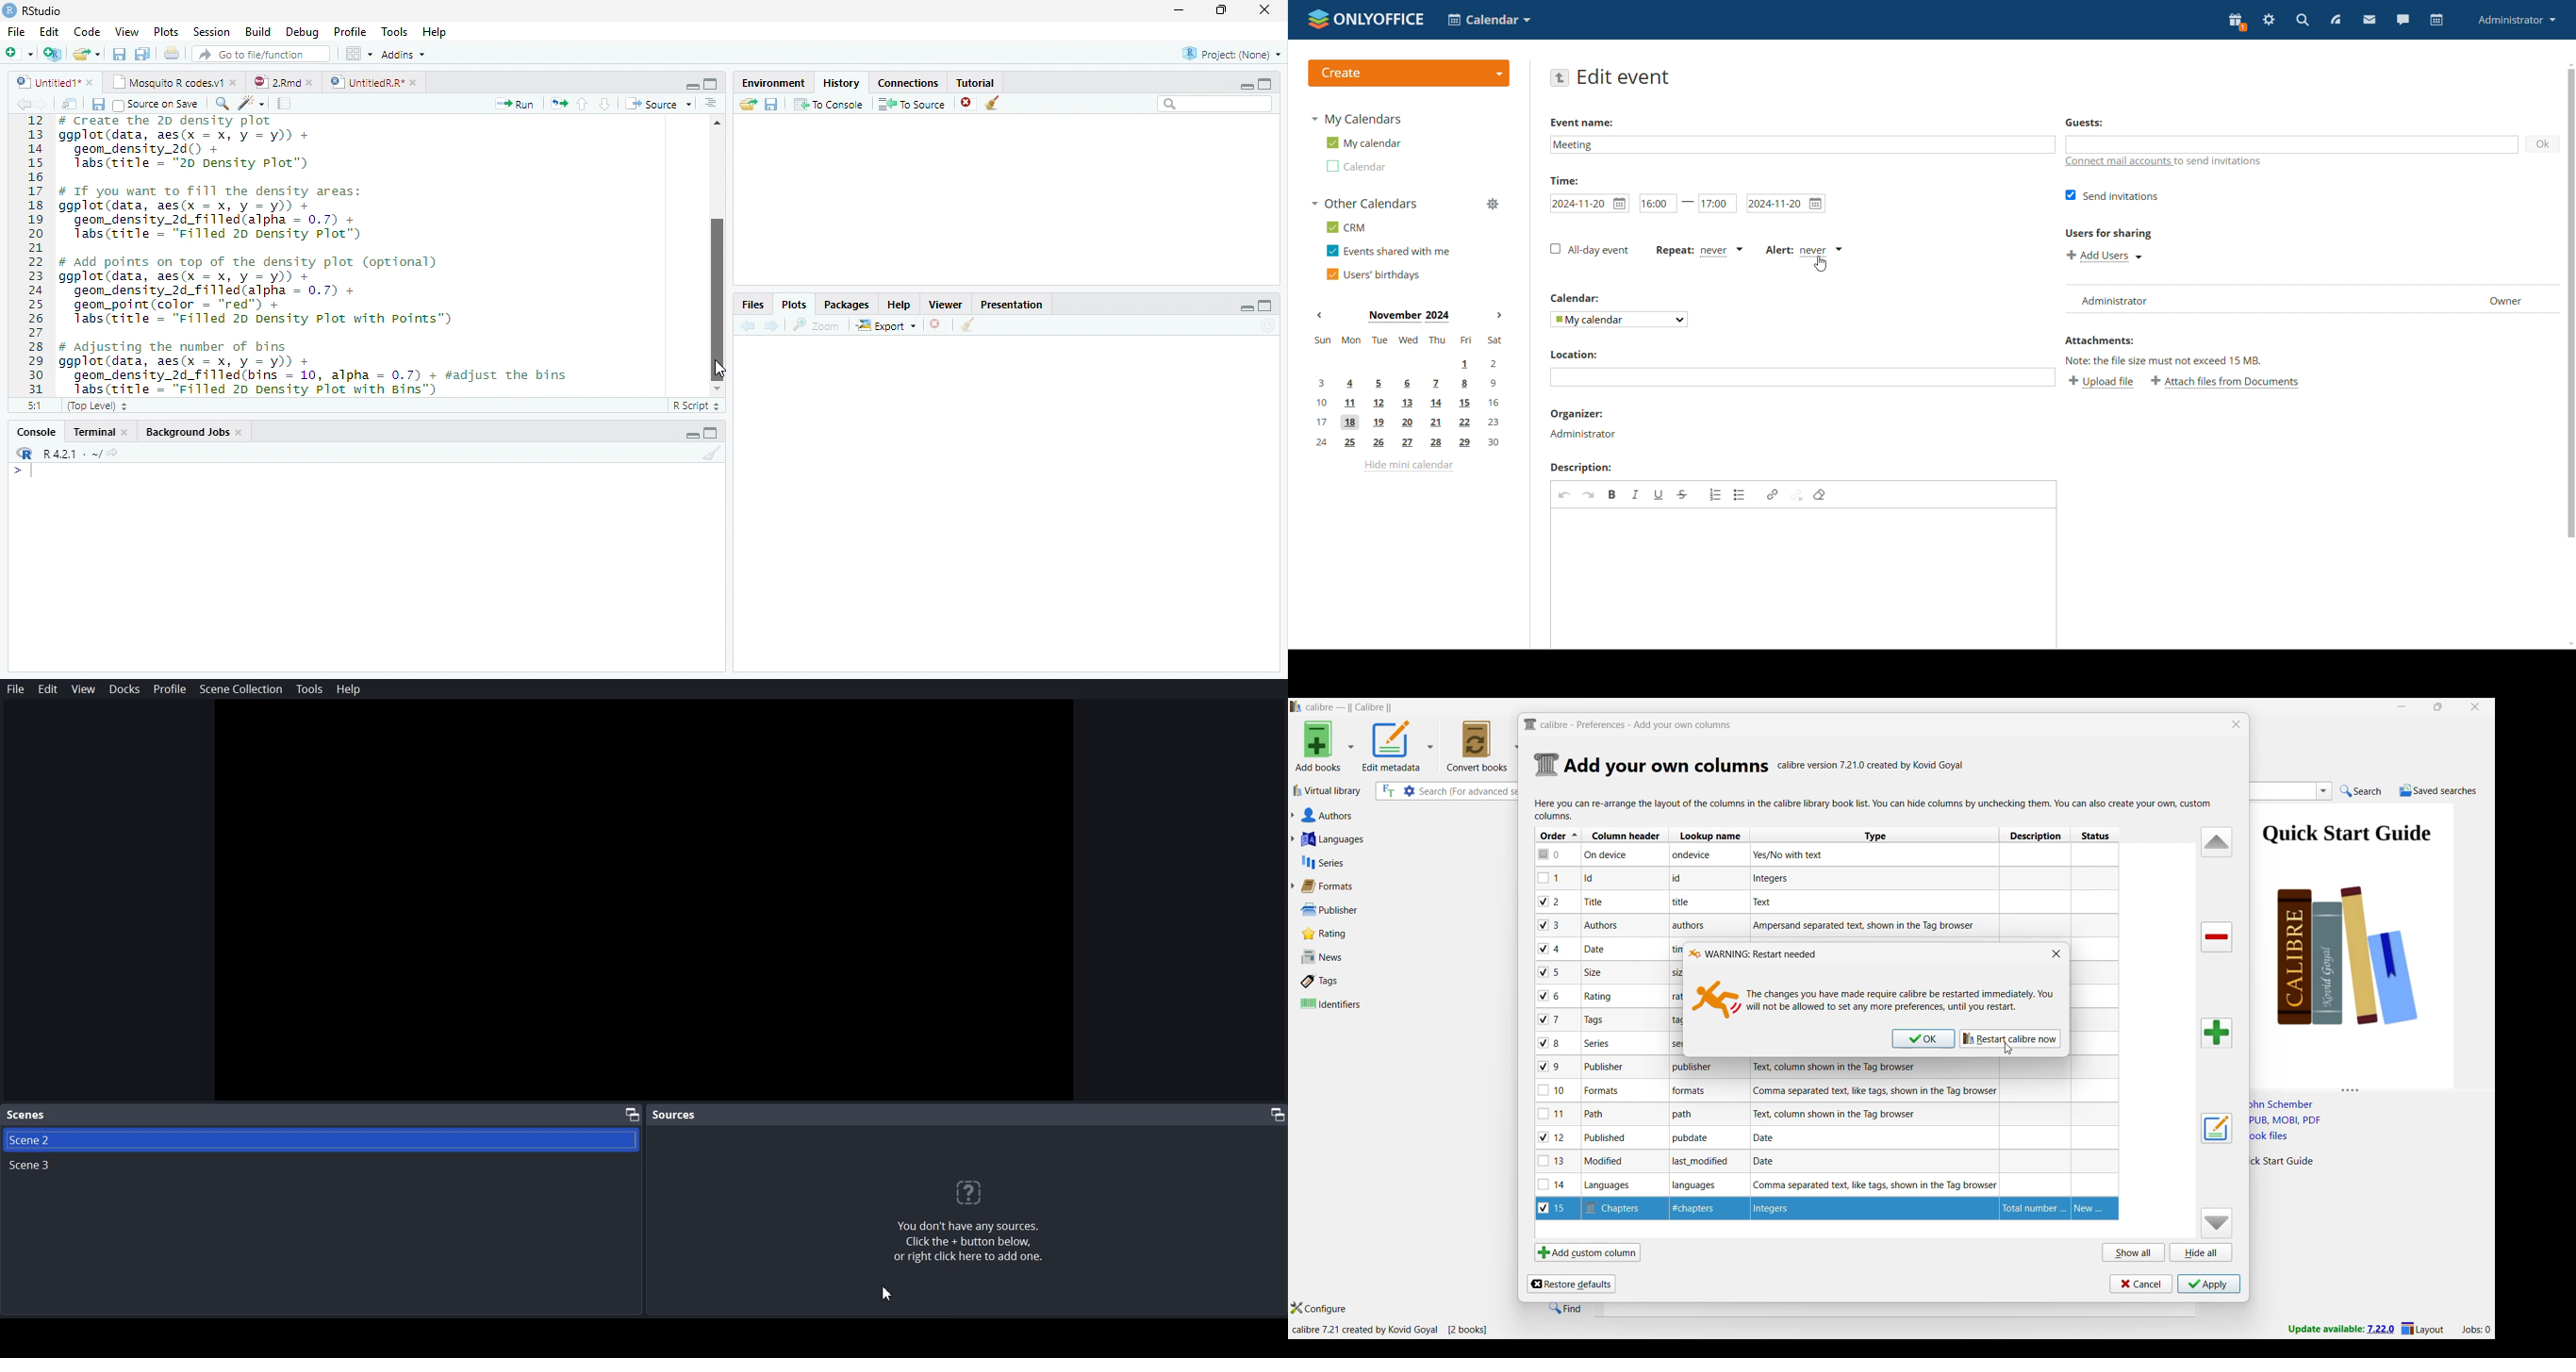  Describe the element at coordinates (1583, 121) in the screenshot. I see `Event name` at that location.